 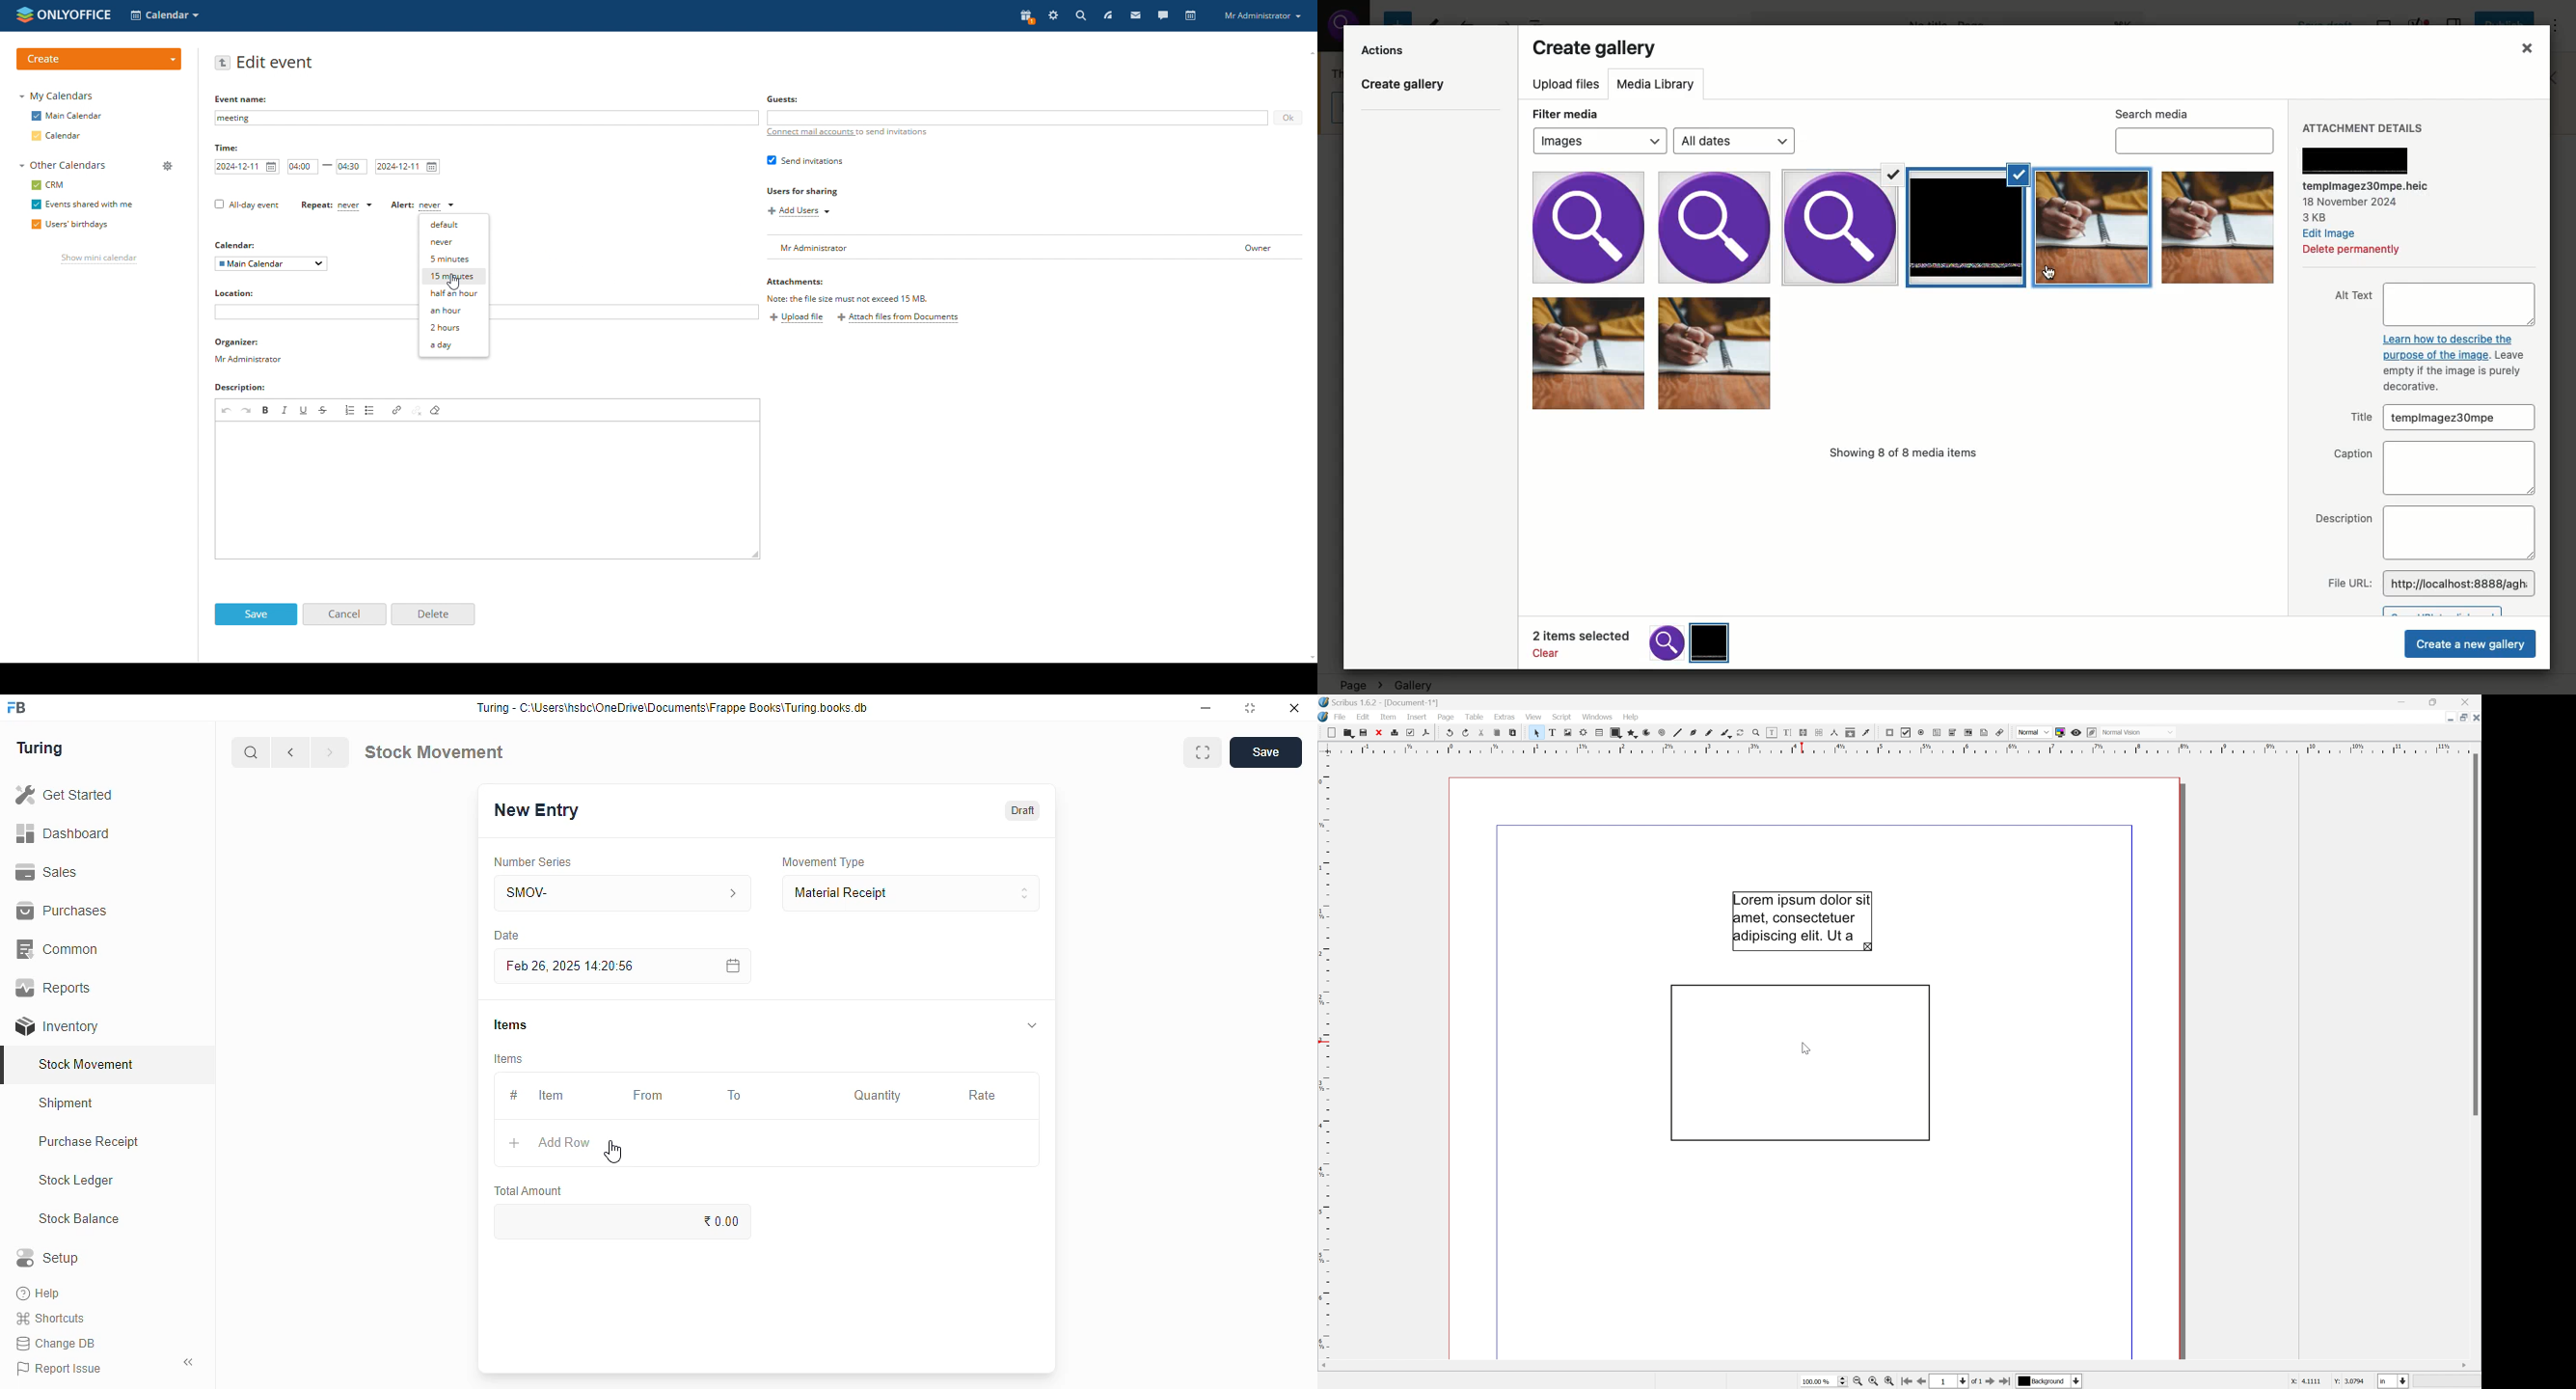 What do you see at coordinates (2050, 1382) in the screenshot?
I see `Select the current payer` at bounding box center [2050, 1382].